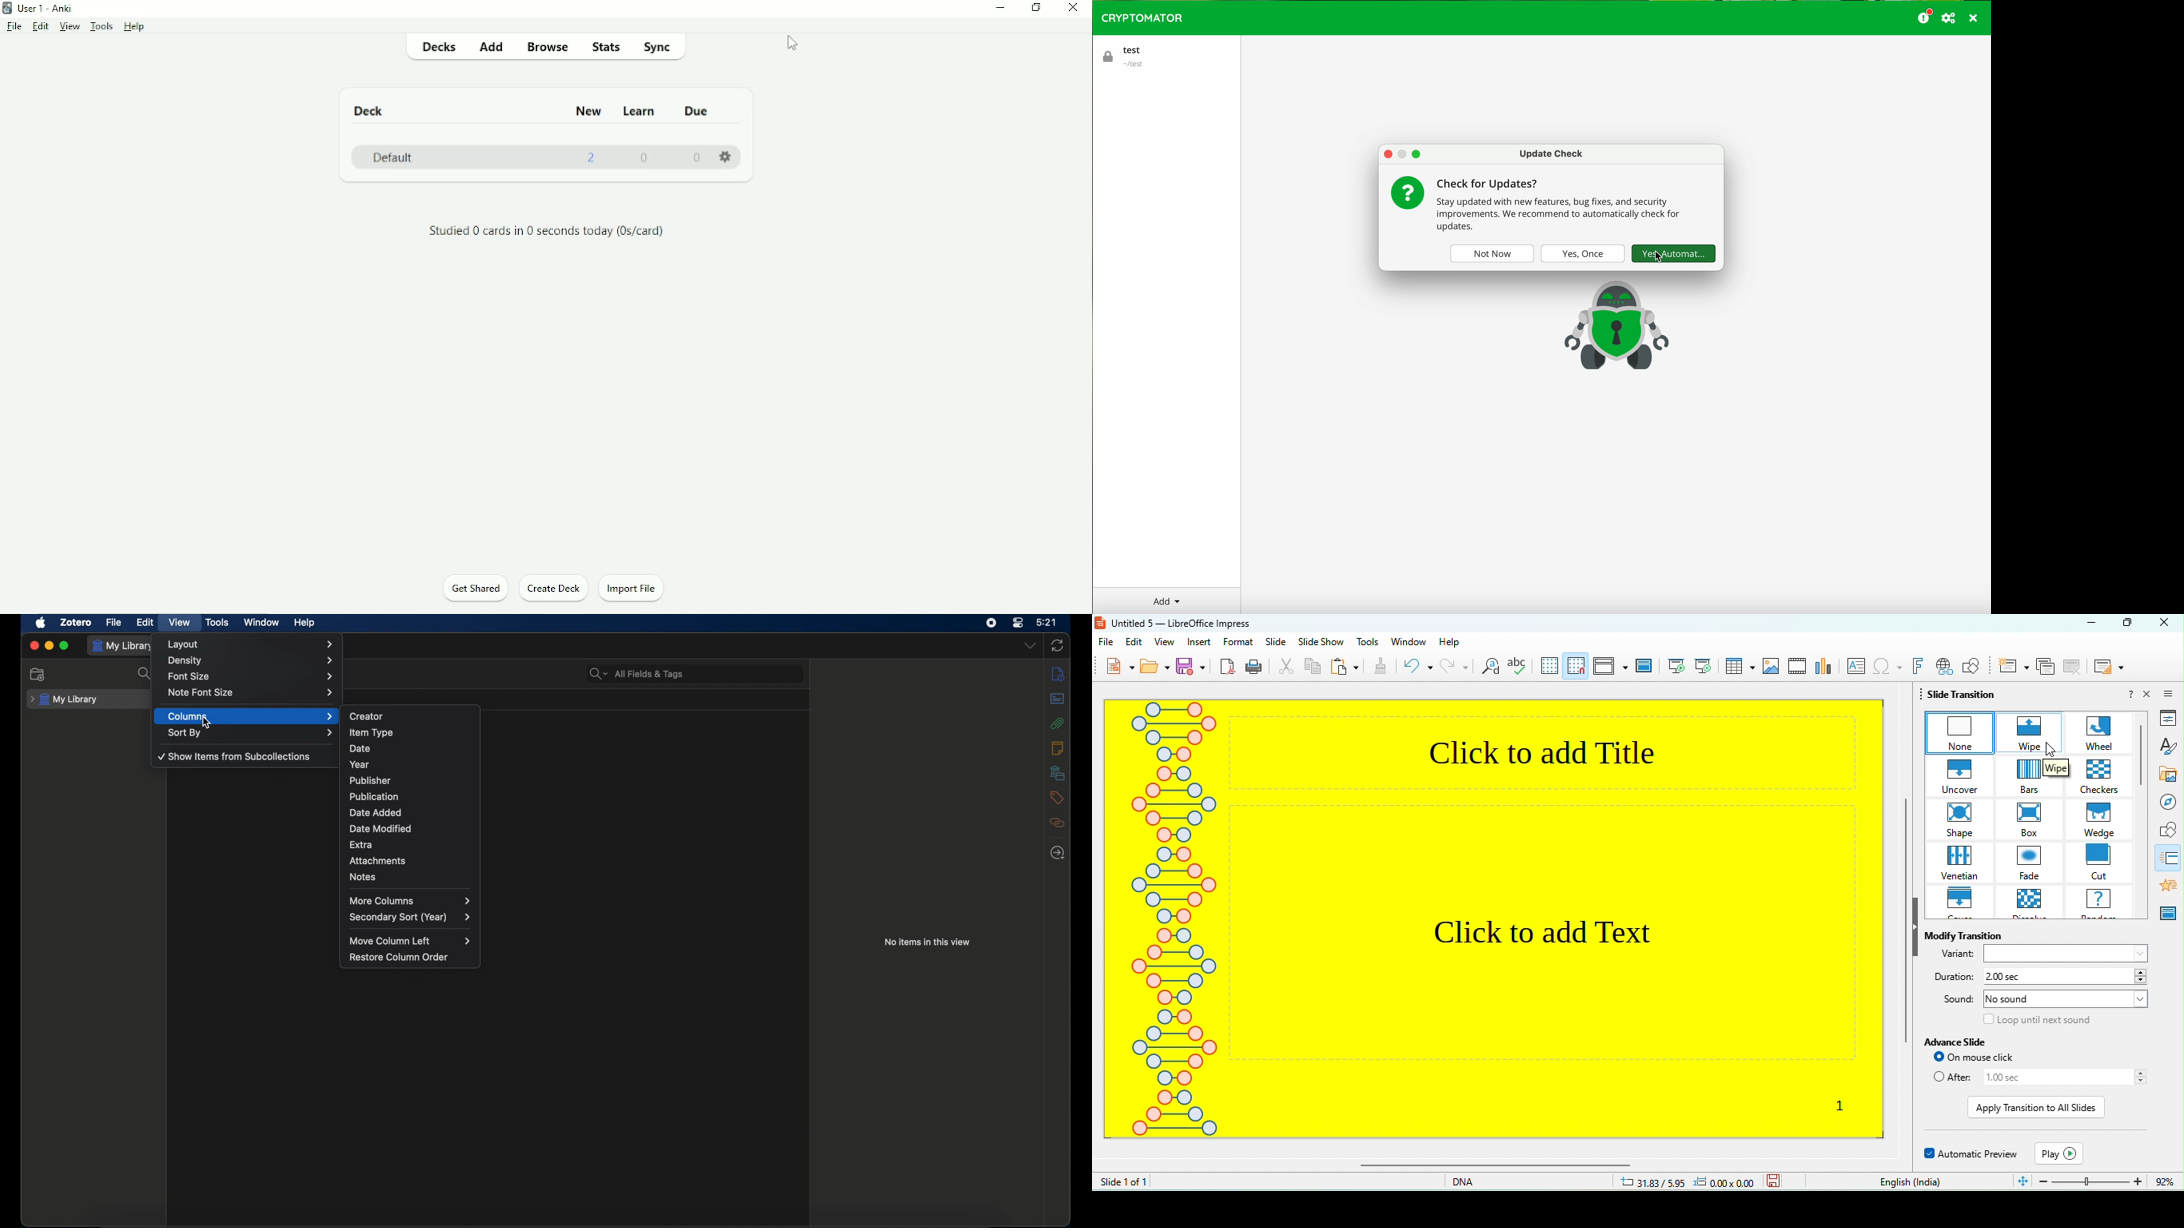 This screenshot has width=2184, height=1232. What do you see at coordinates (64, 700) in the screenshot?
I see `my library` at bounding box center [64, 700].